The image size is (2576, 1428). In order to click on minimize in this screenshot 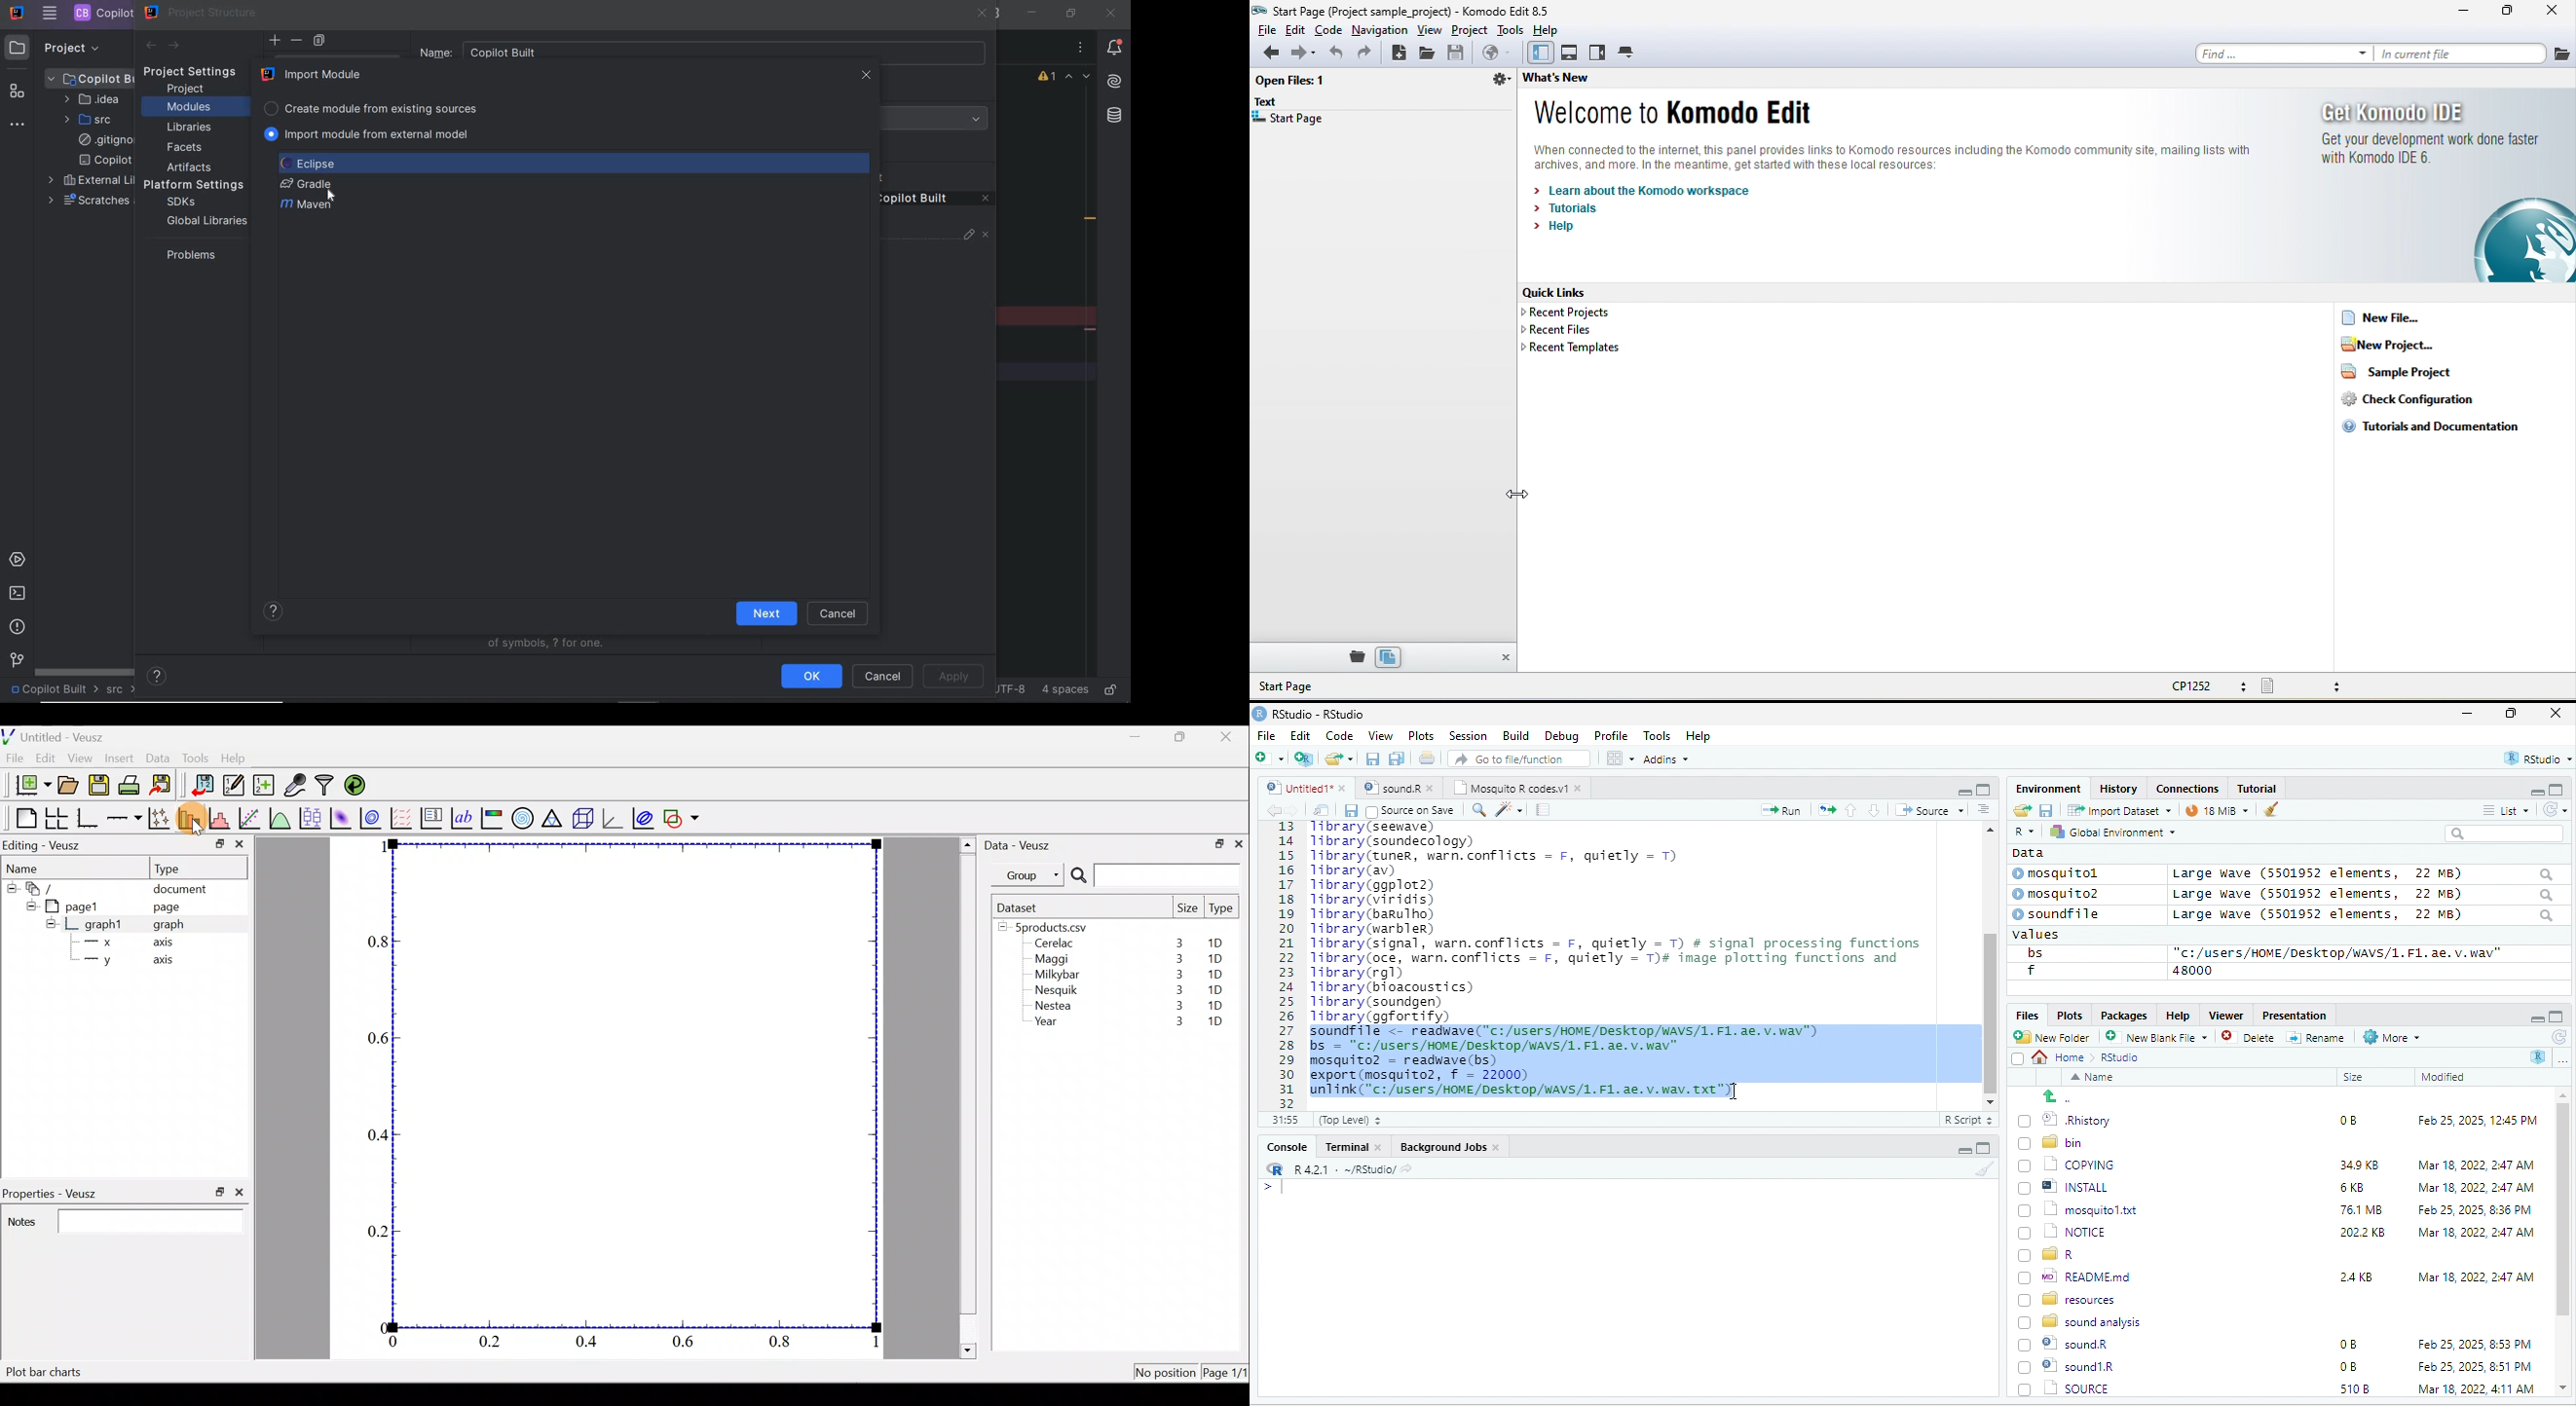, I will do `click(1963, 791)`.